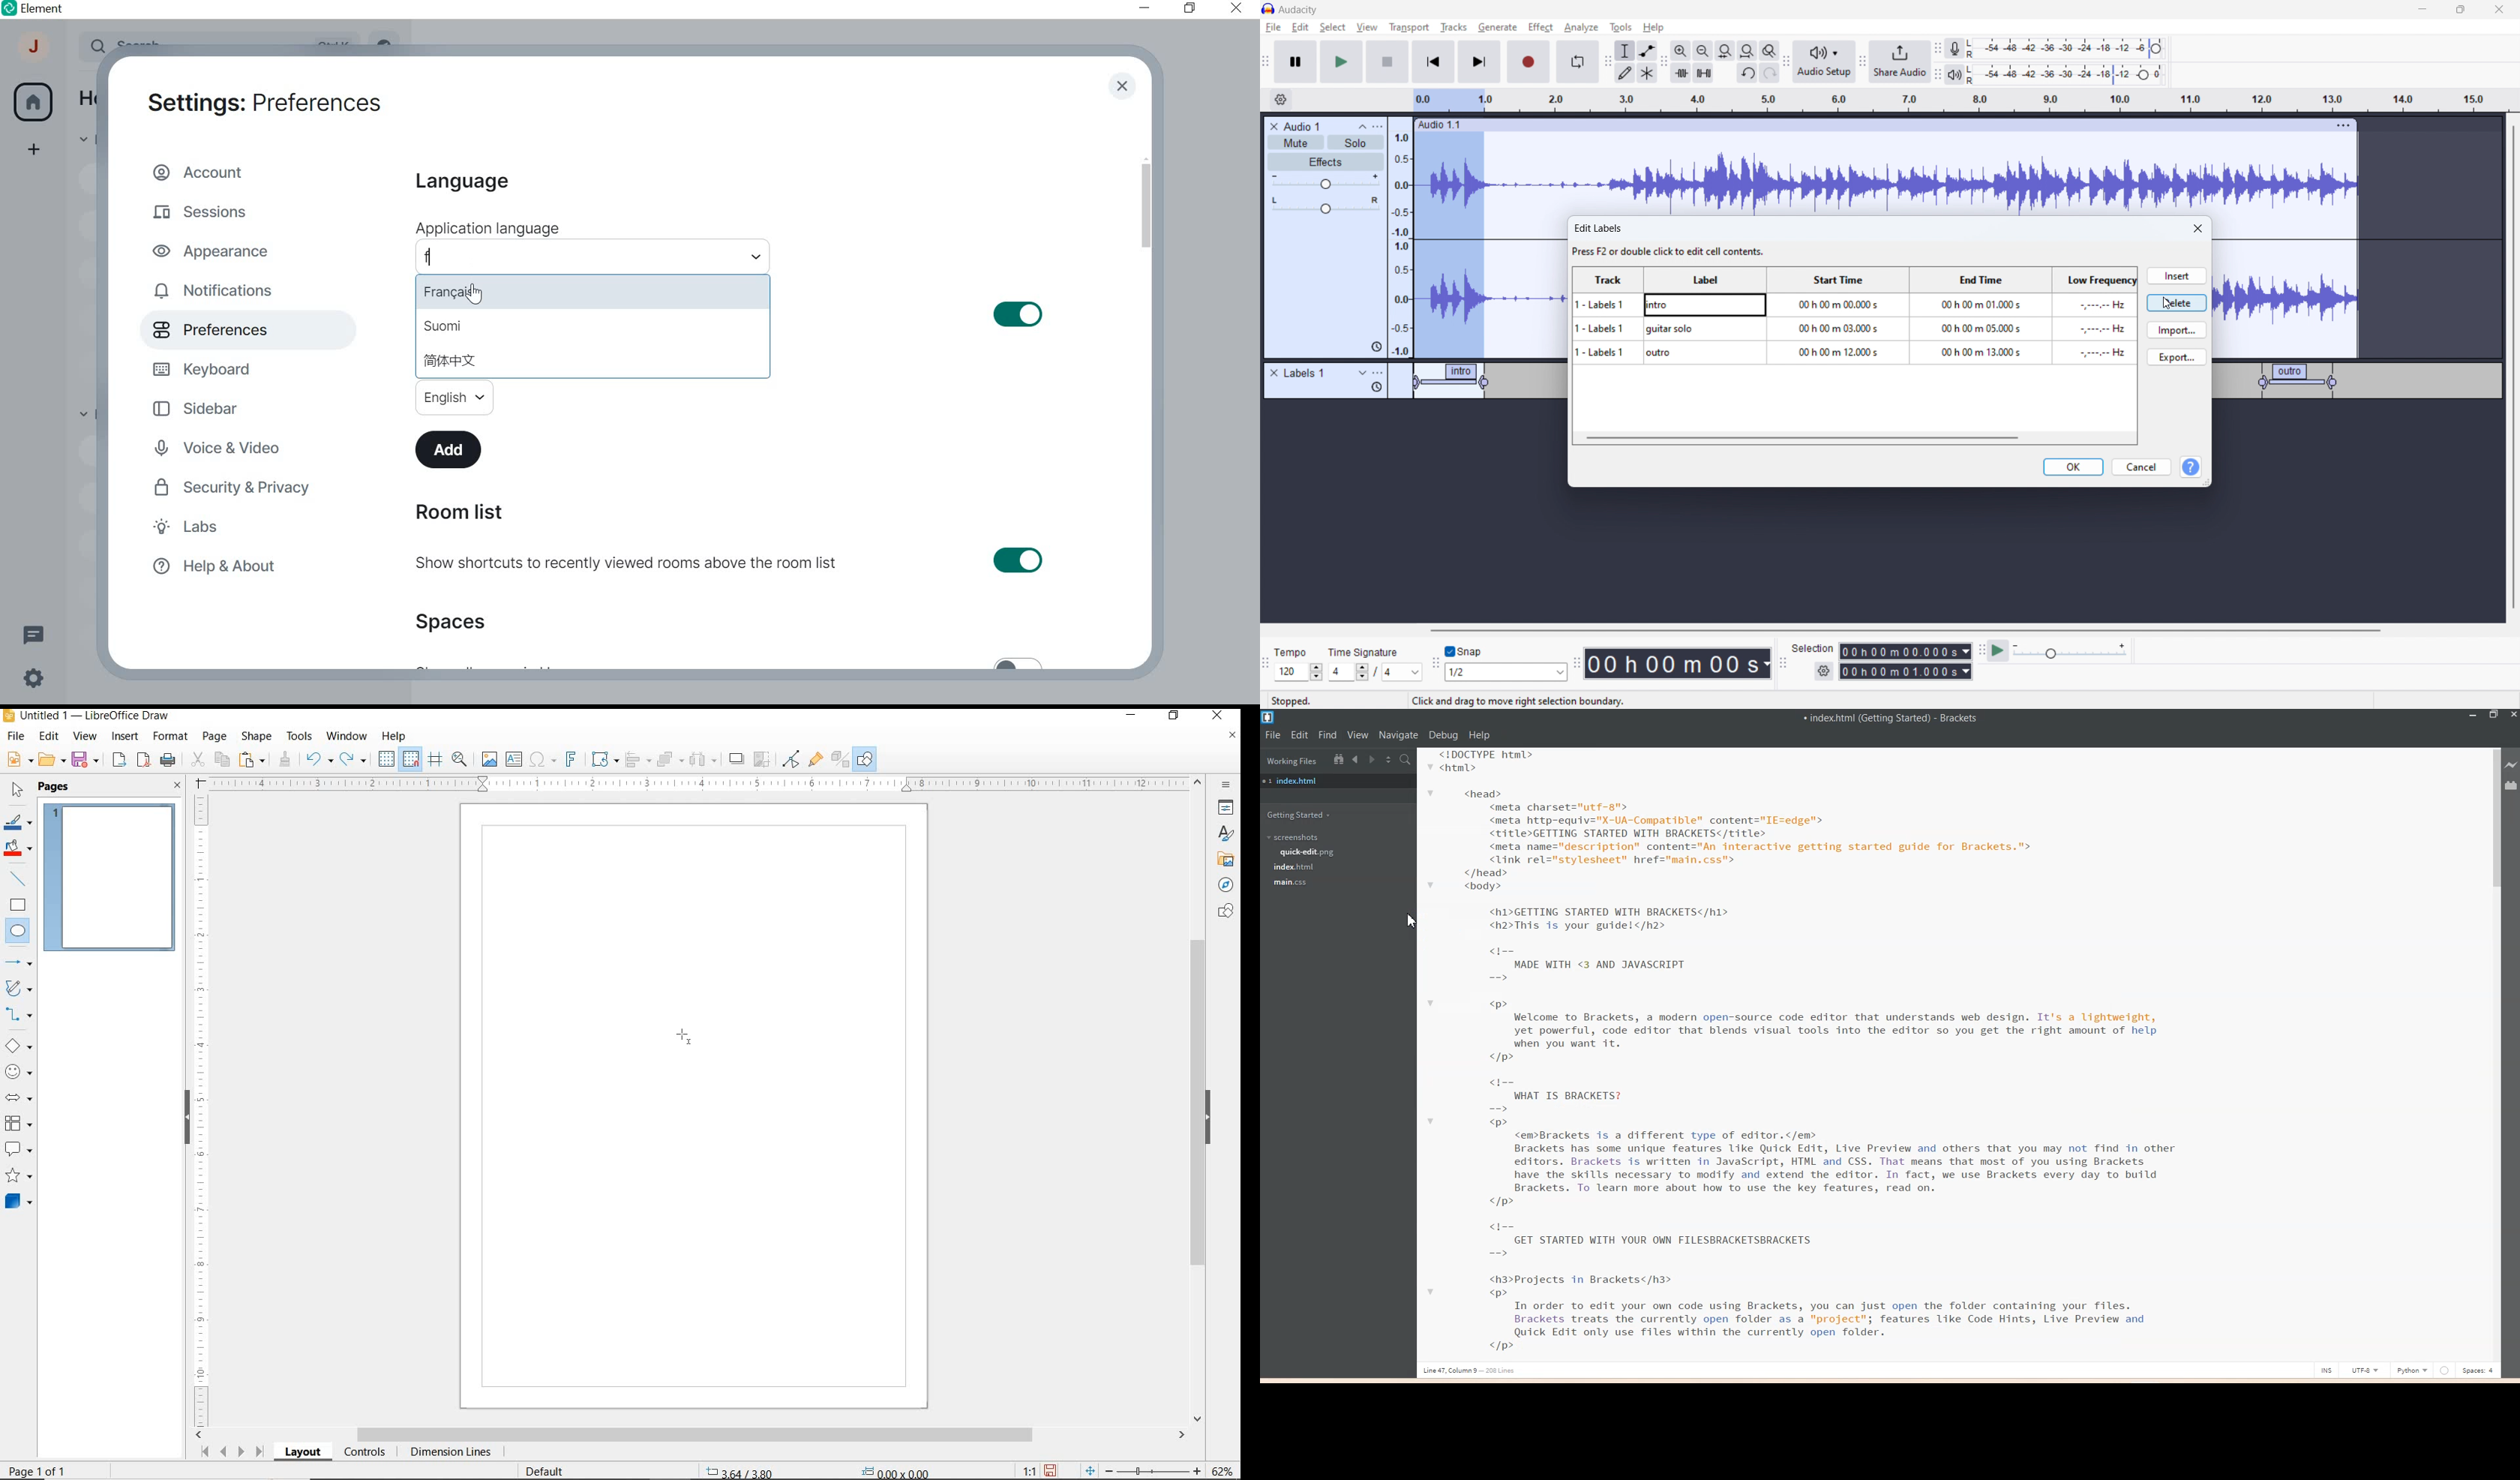 The width and height of the screenshot is (2520, 1484). I want to click on TOGGLE POINT EDIT MODE, so click(792, 759).